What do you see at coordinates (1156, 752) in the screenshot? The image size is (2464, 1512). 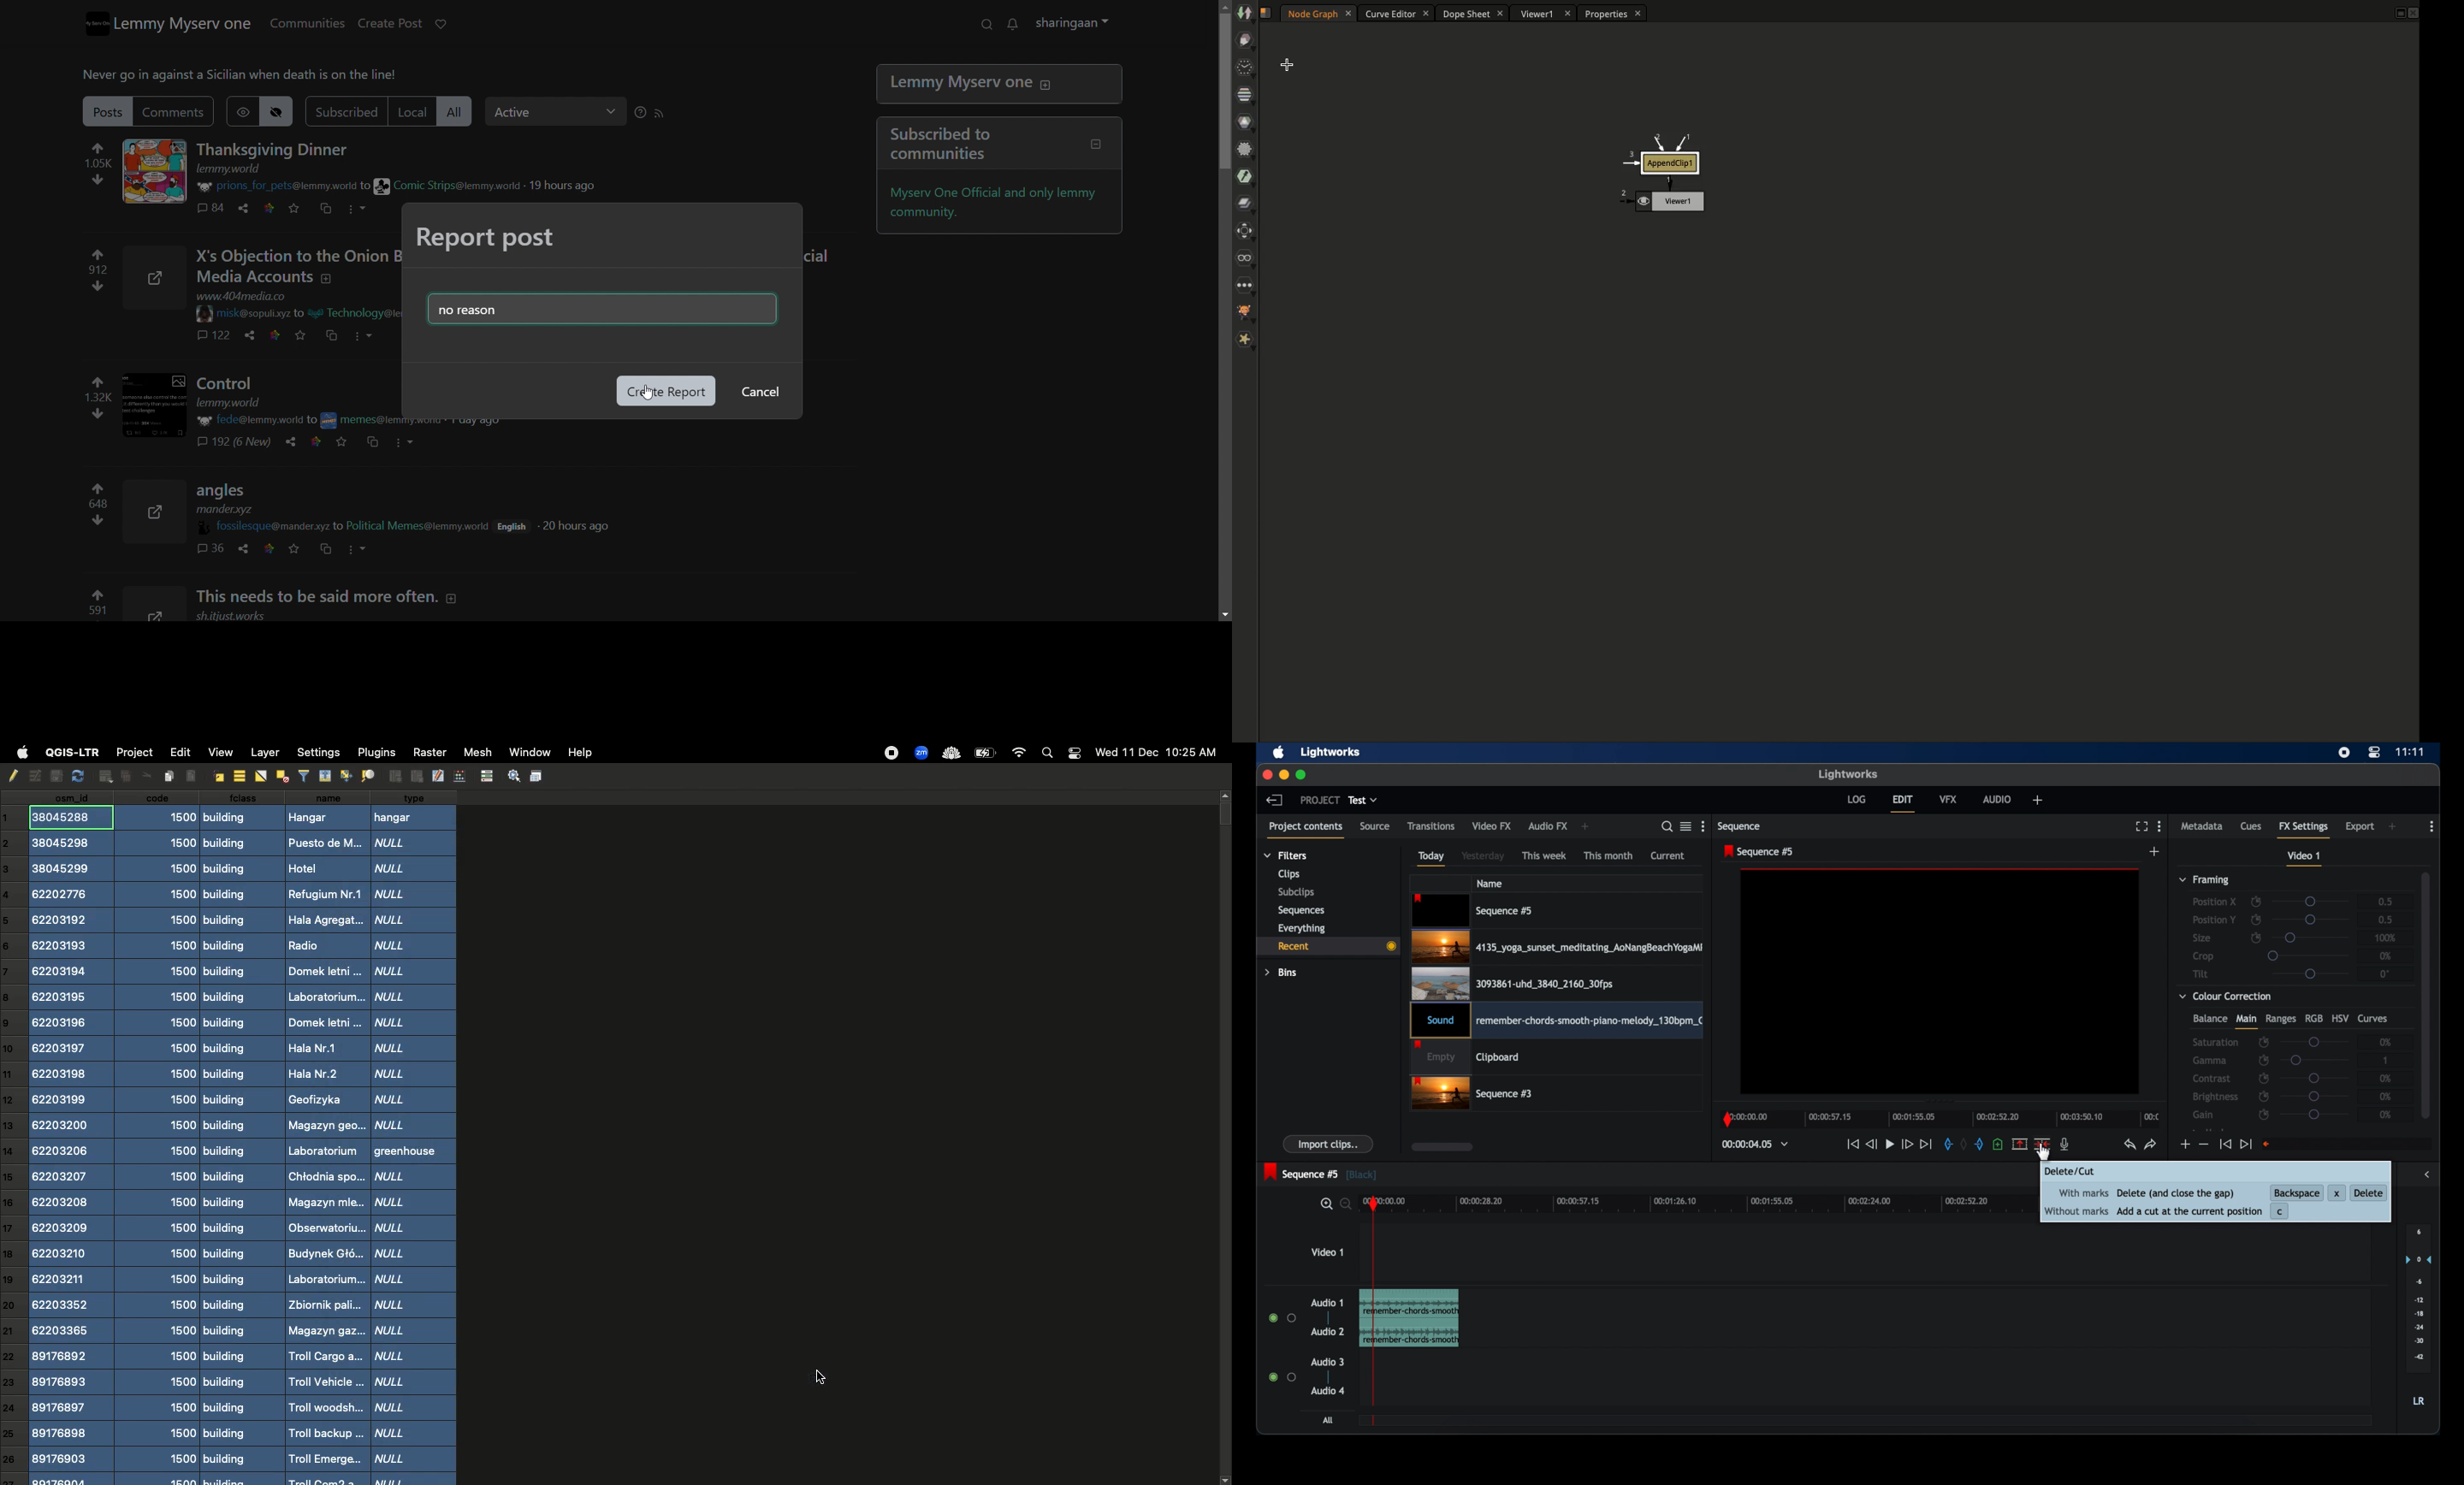 I see `Date time` at bounding box center [1156, 752].